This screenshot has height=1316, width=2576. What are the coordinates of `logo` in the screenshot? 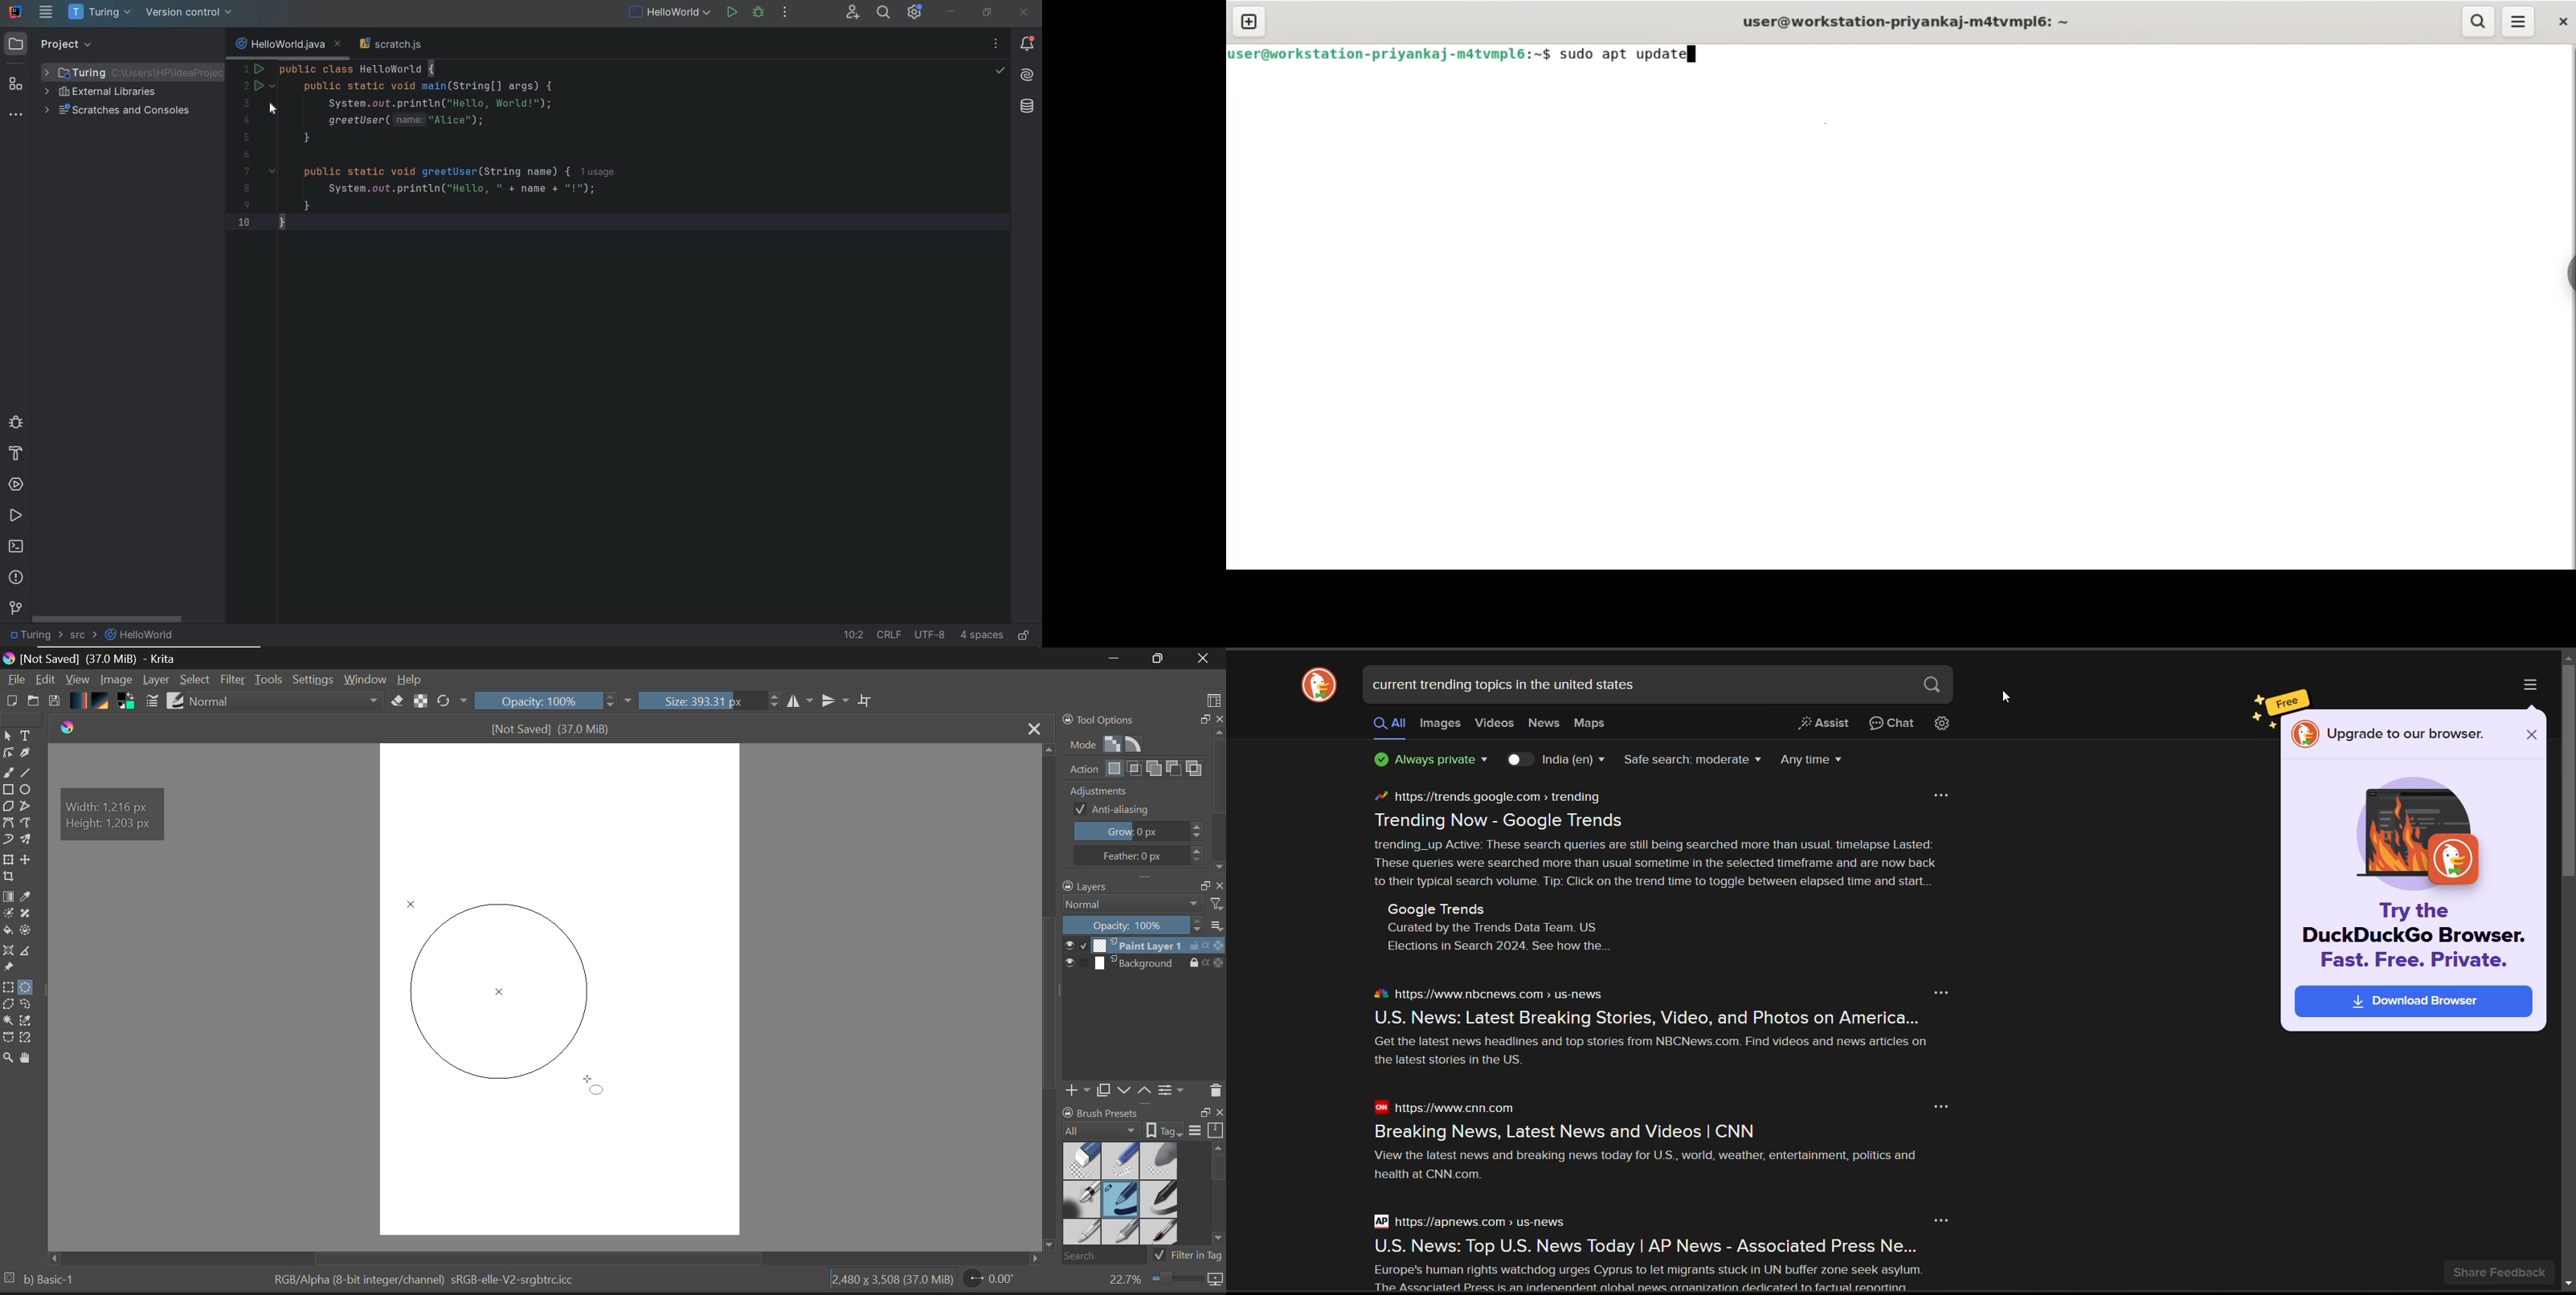 It's located at (1320, 683).